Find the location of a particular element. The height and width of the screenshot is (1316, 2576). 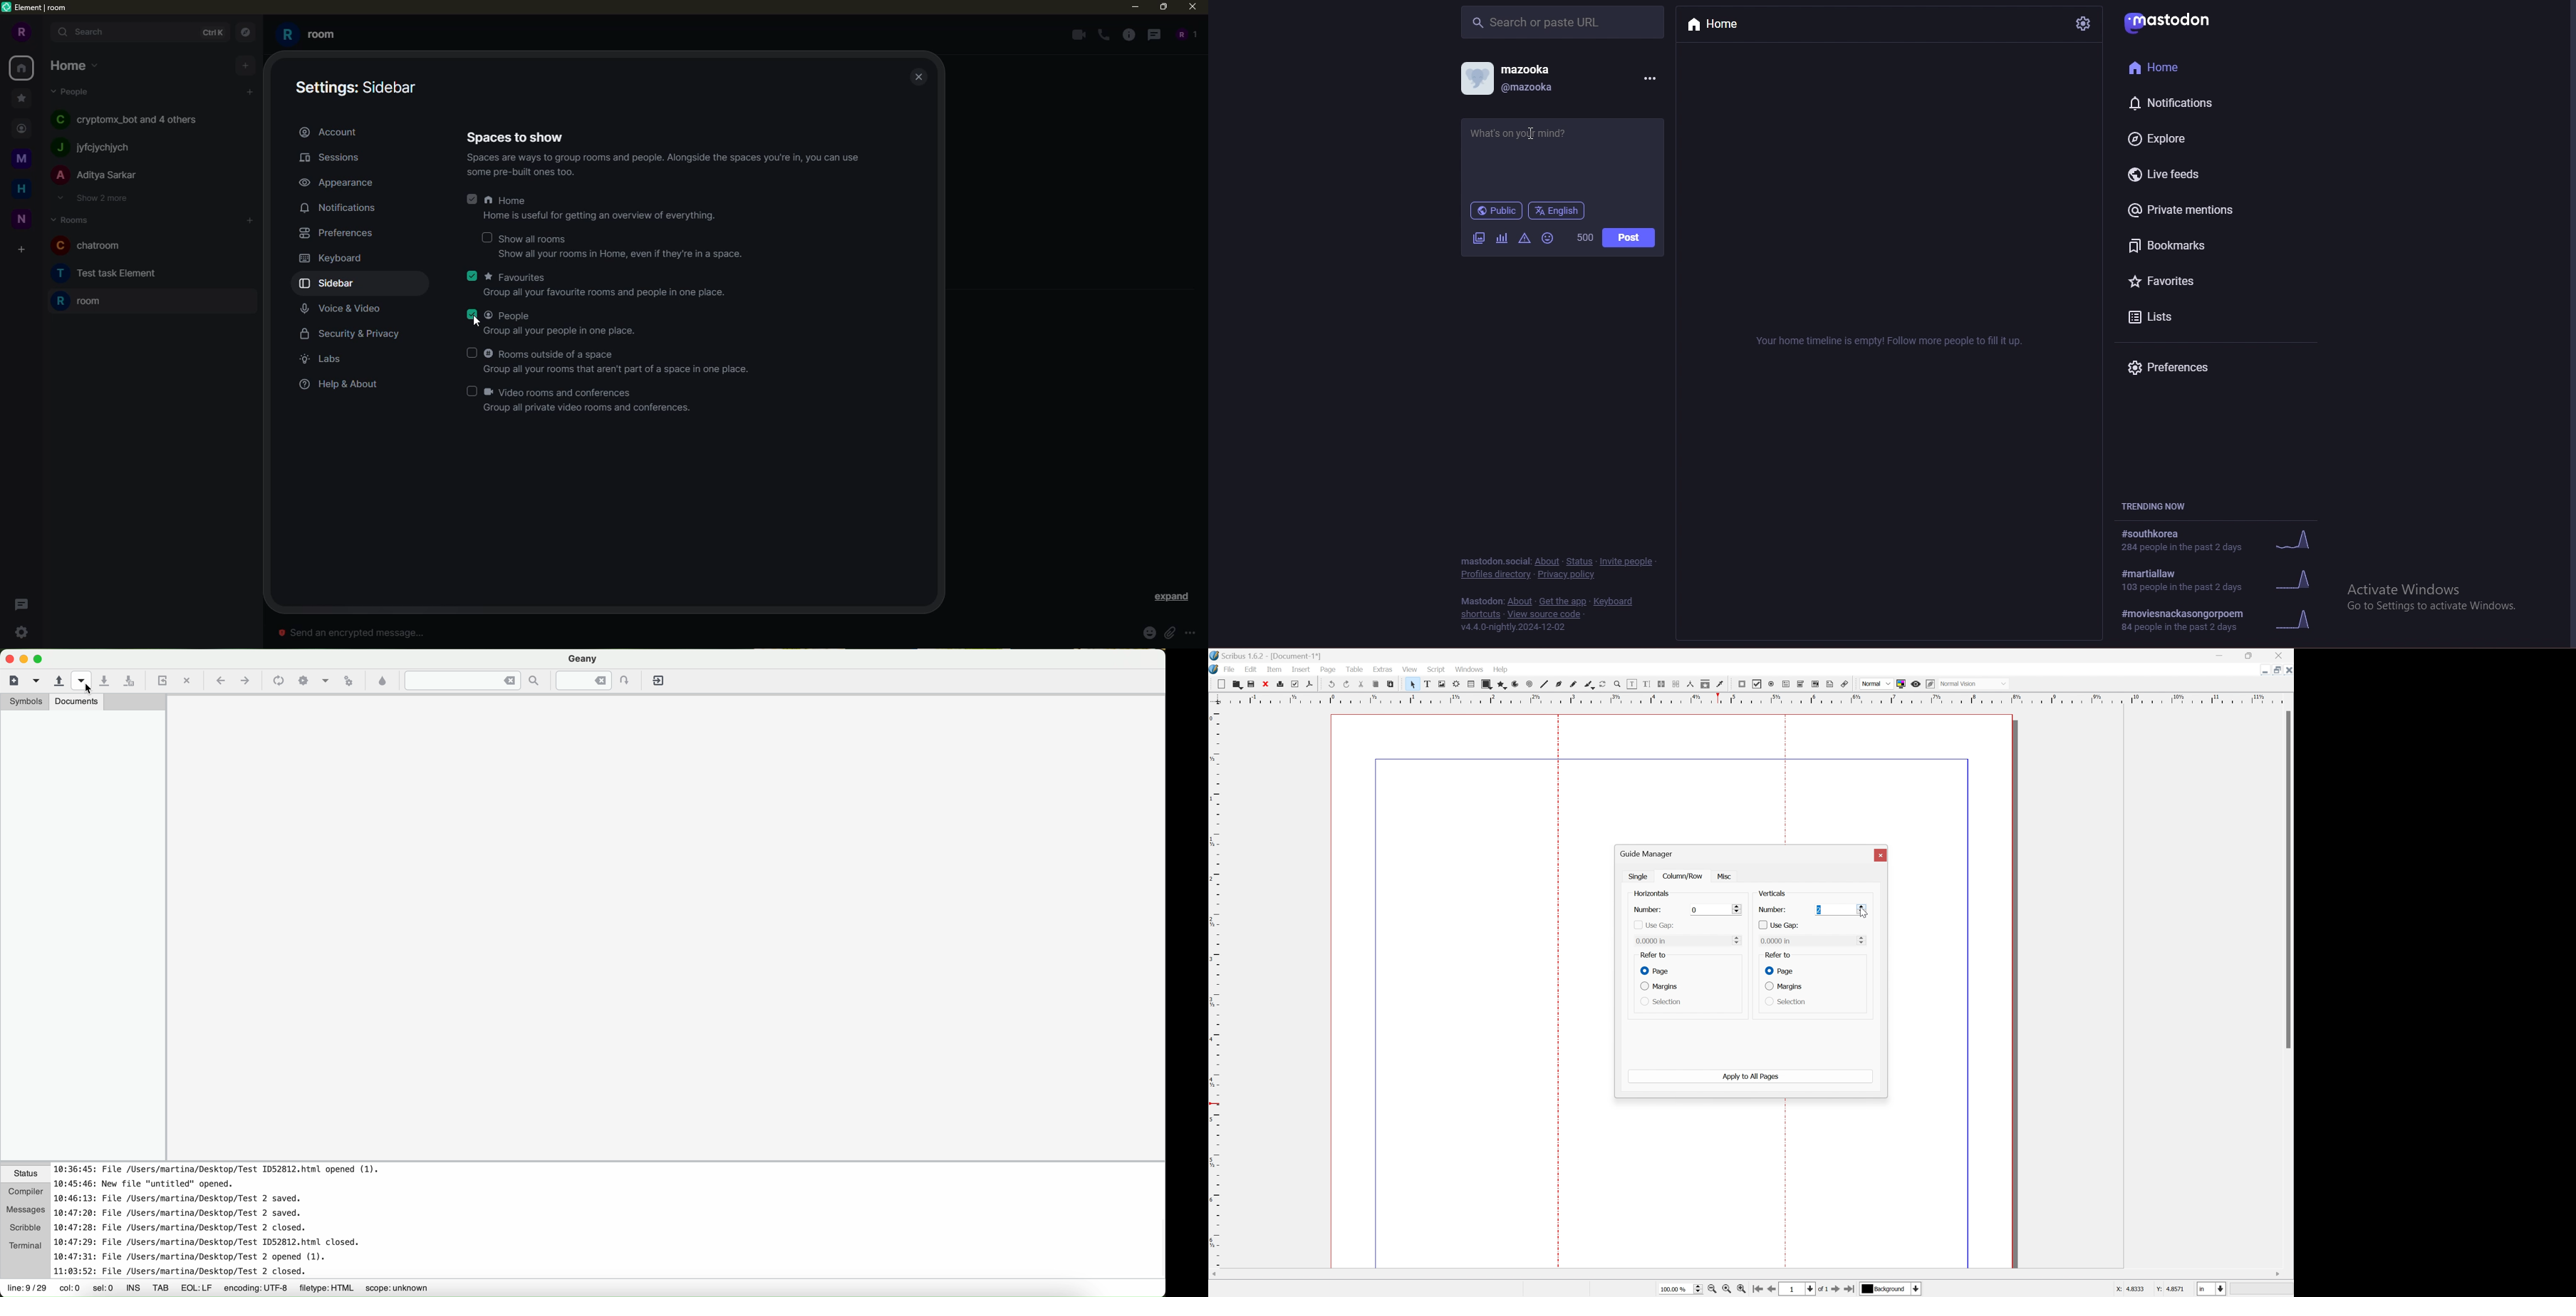

threads is located at coordinates (20, 602).